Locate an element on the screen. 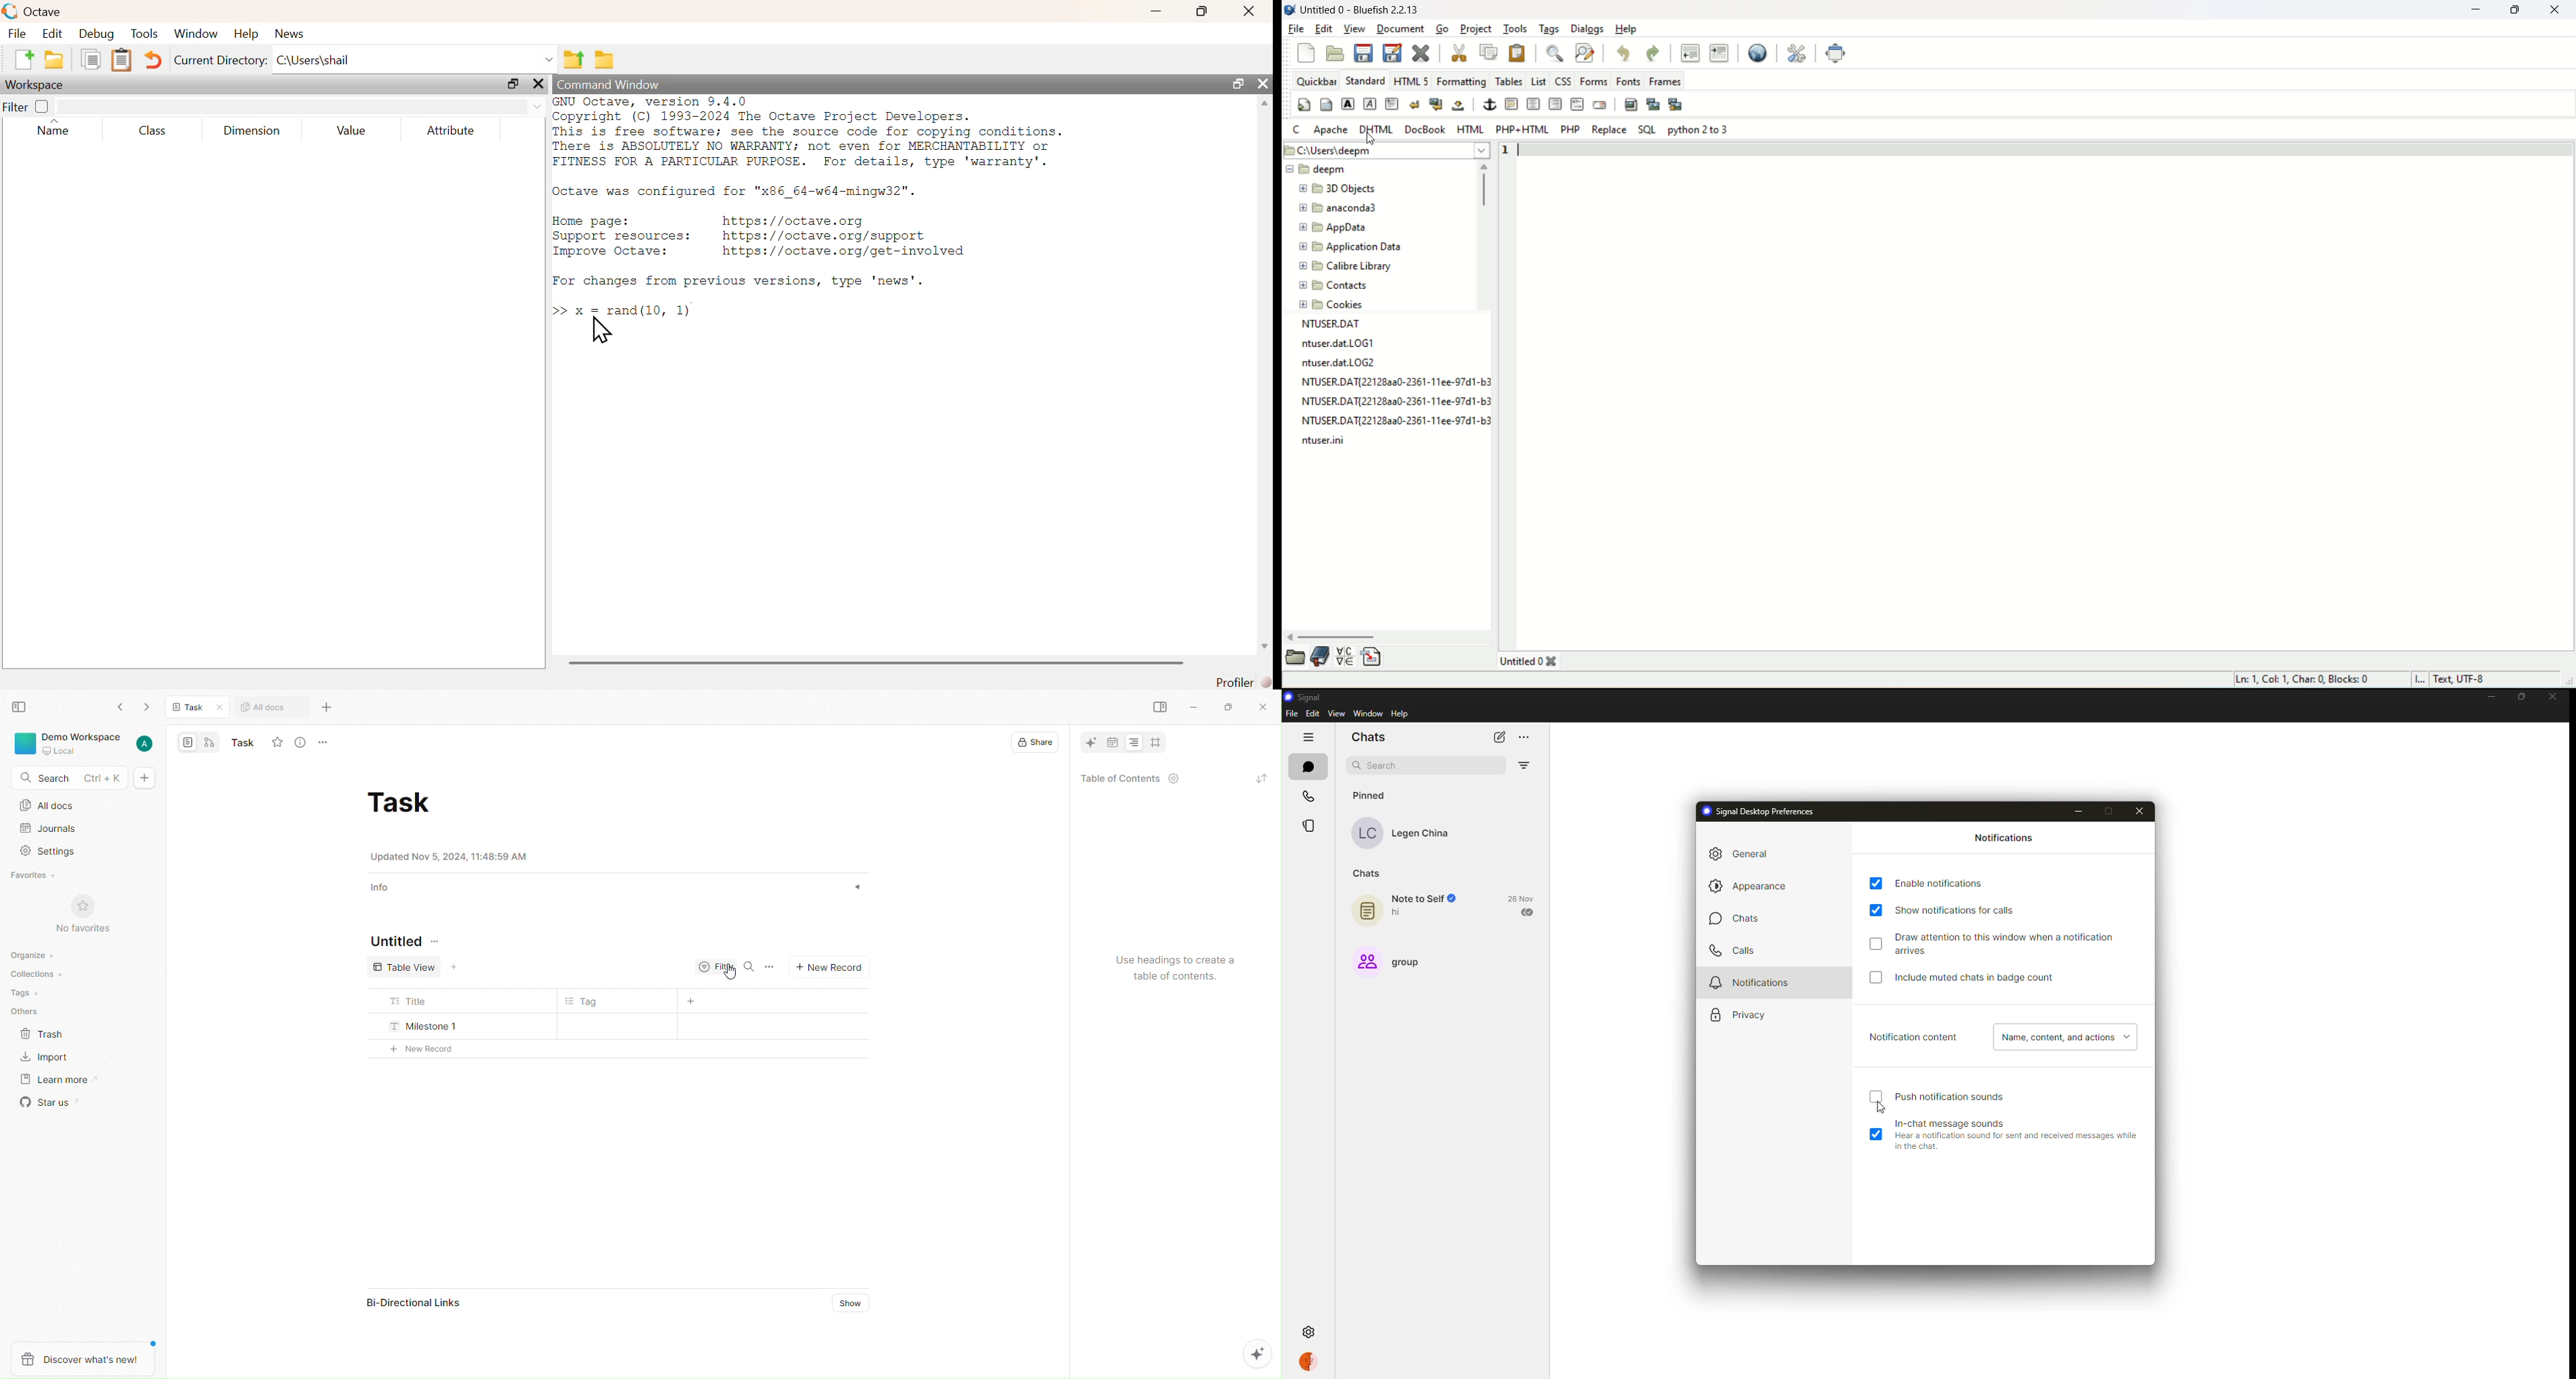 This screenshot has height=1400, width=2576. privacy is located at coordinates (1745, 1014).